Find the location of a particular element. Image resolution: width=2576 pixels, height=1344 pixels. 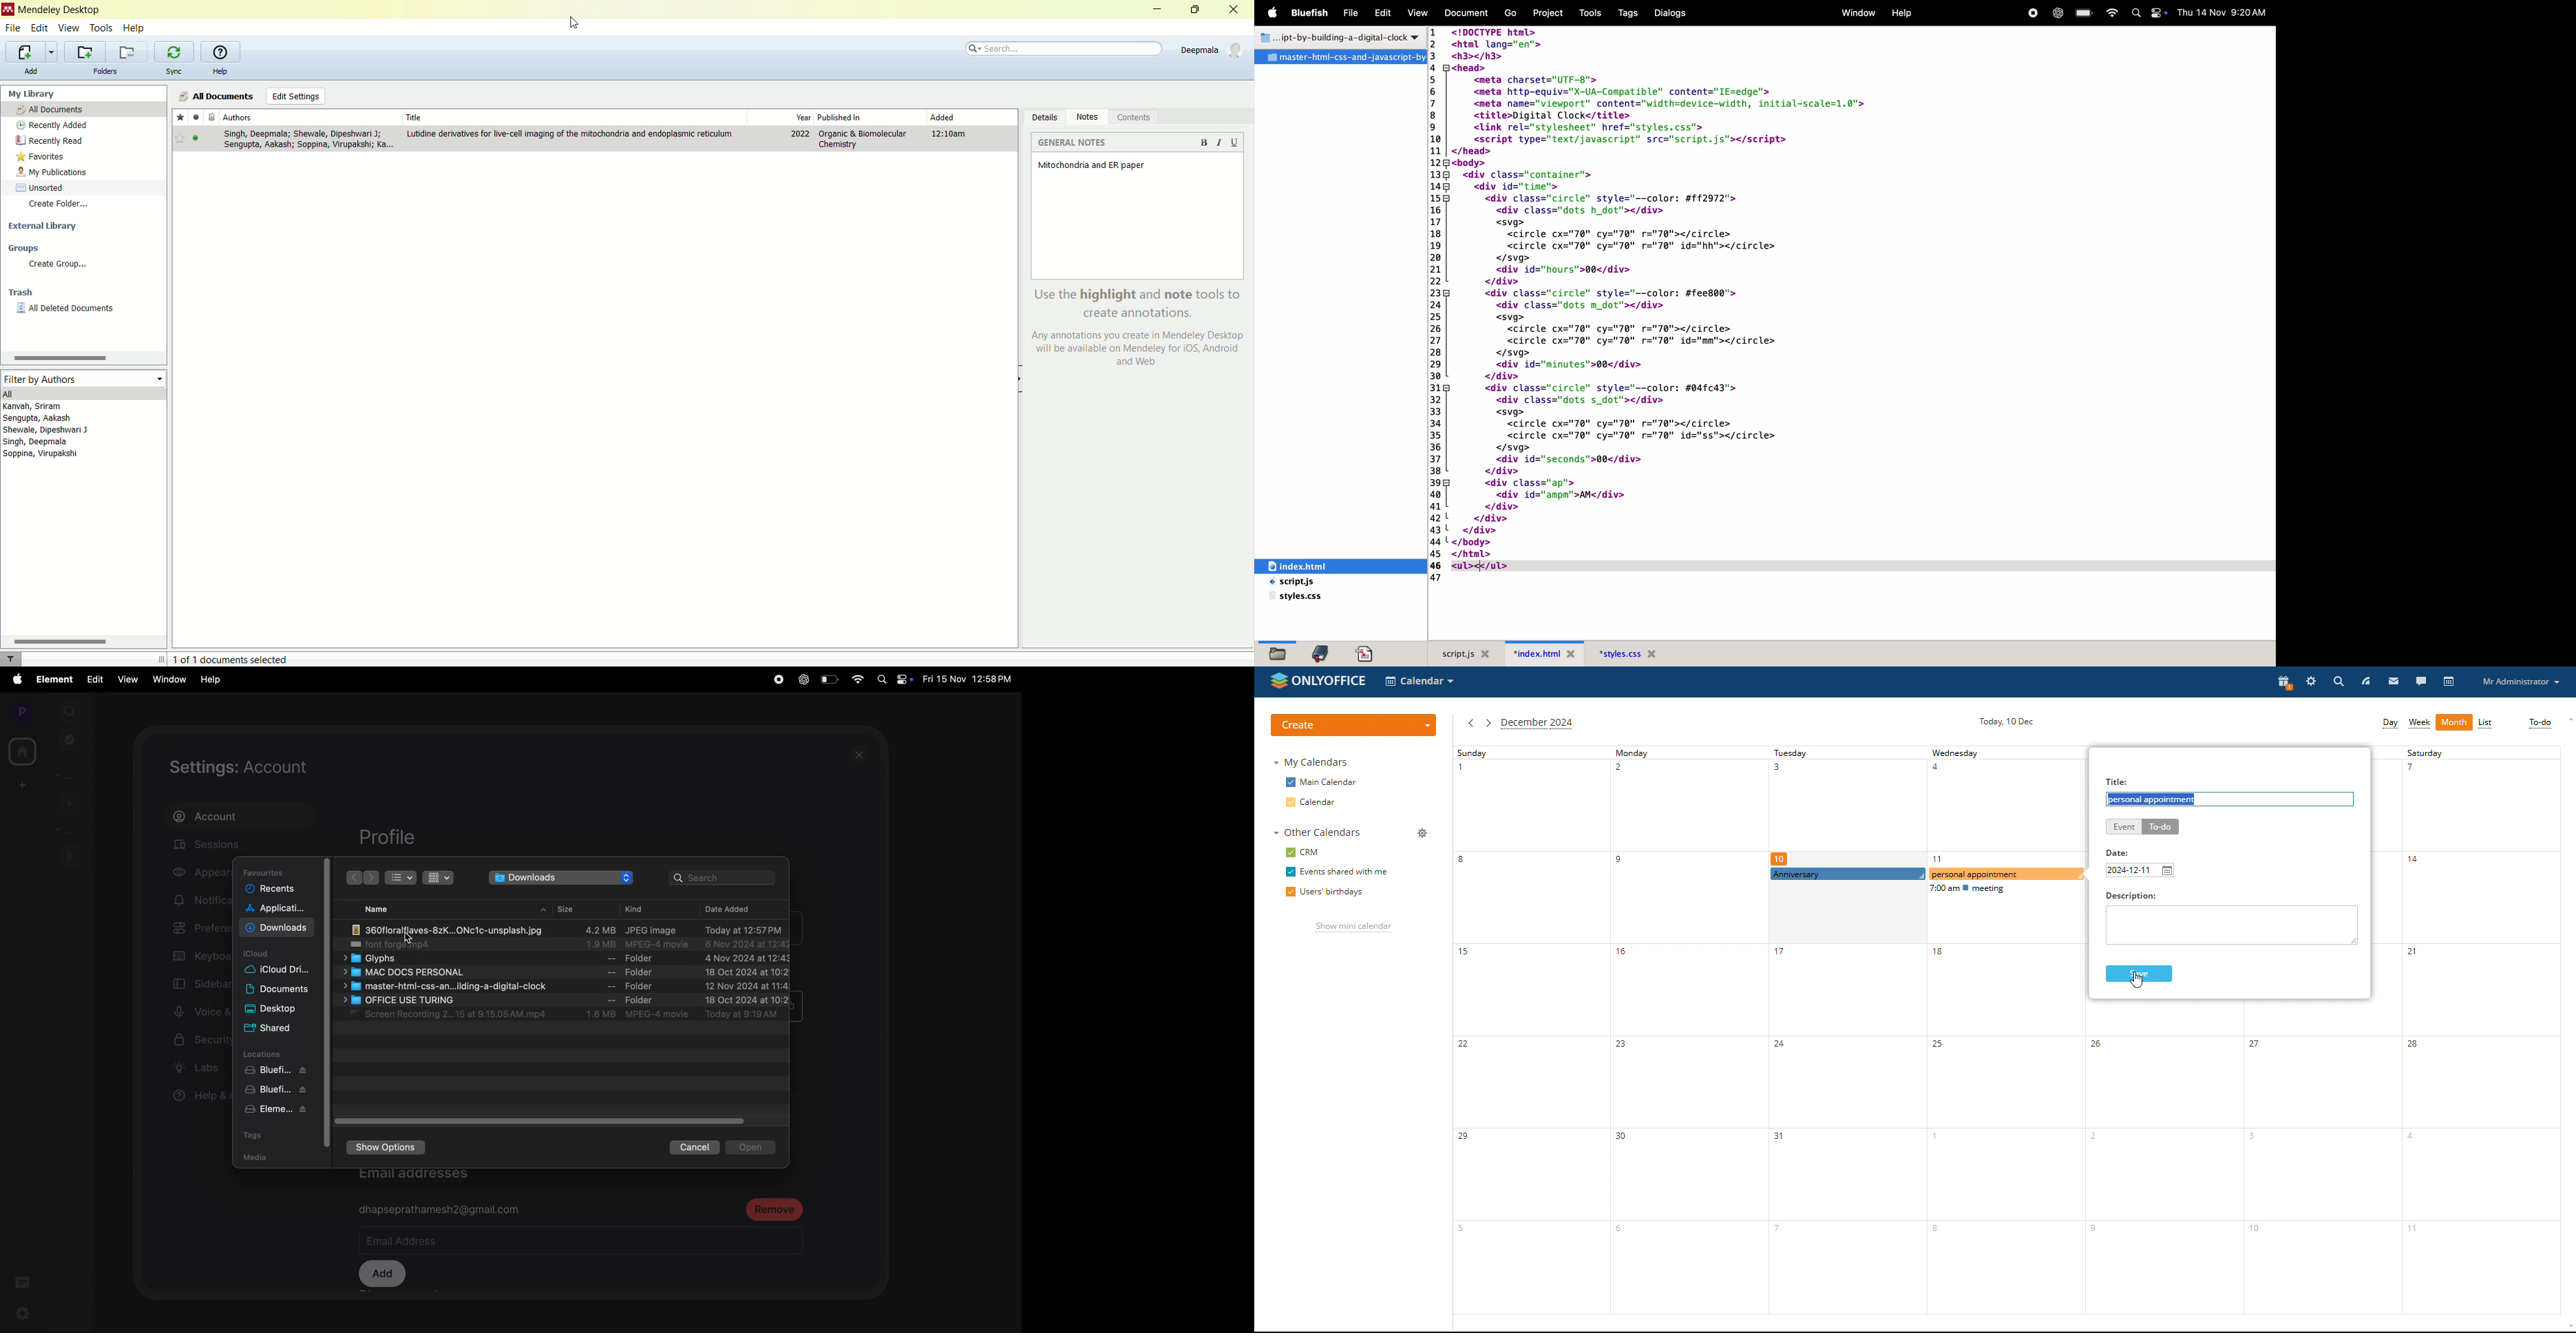

all documnets is located at coordinates (217, 95).